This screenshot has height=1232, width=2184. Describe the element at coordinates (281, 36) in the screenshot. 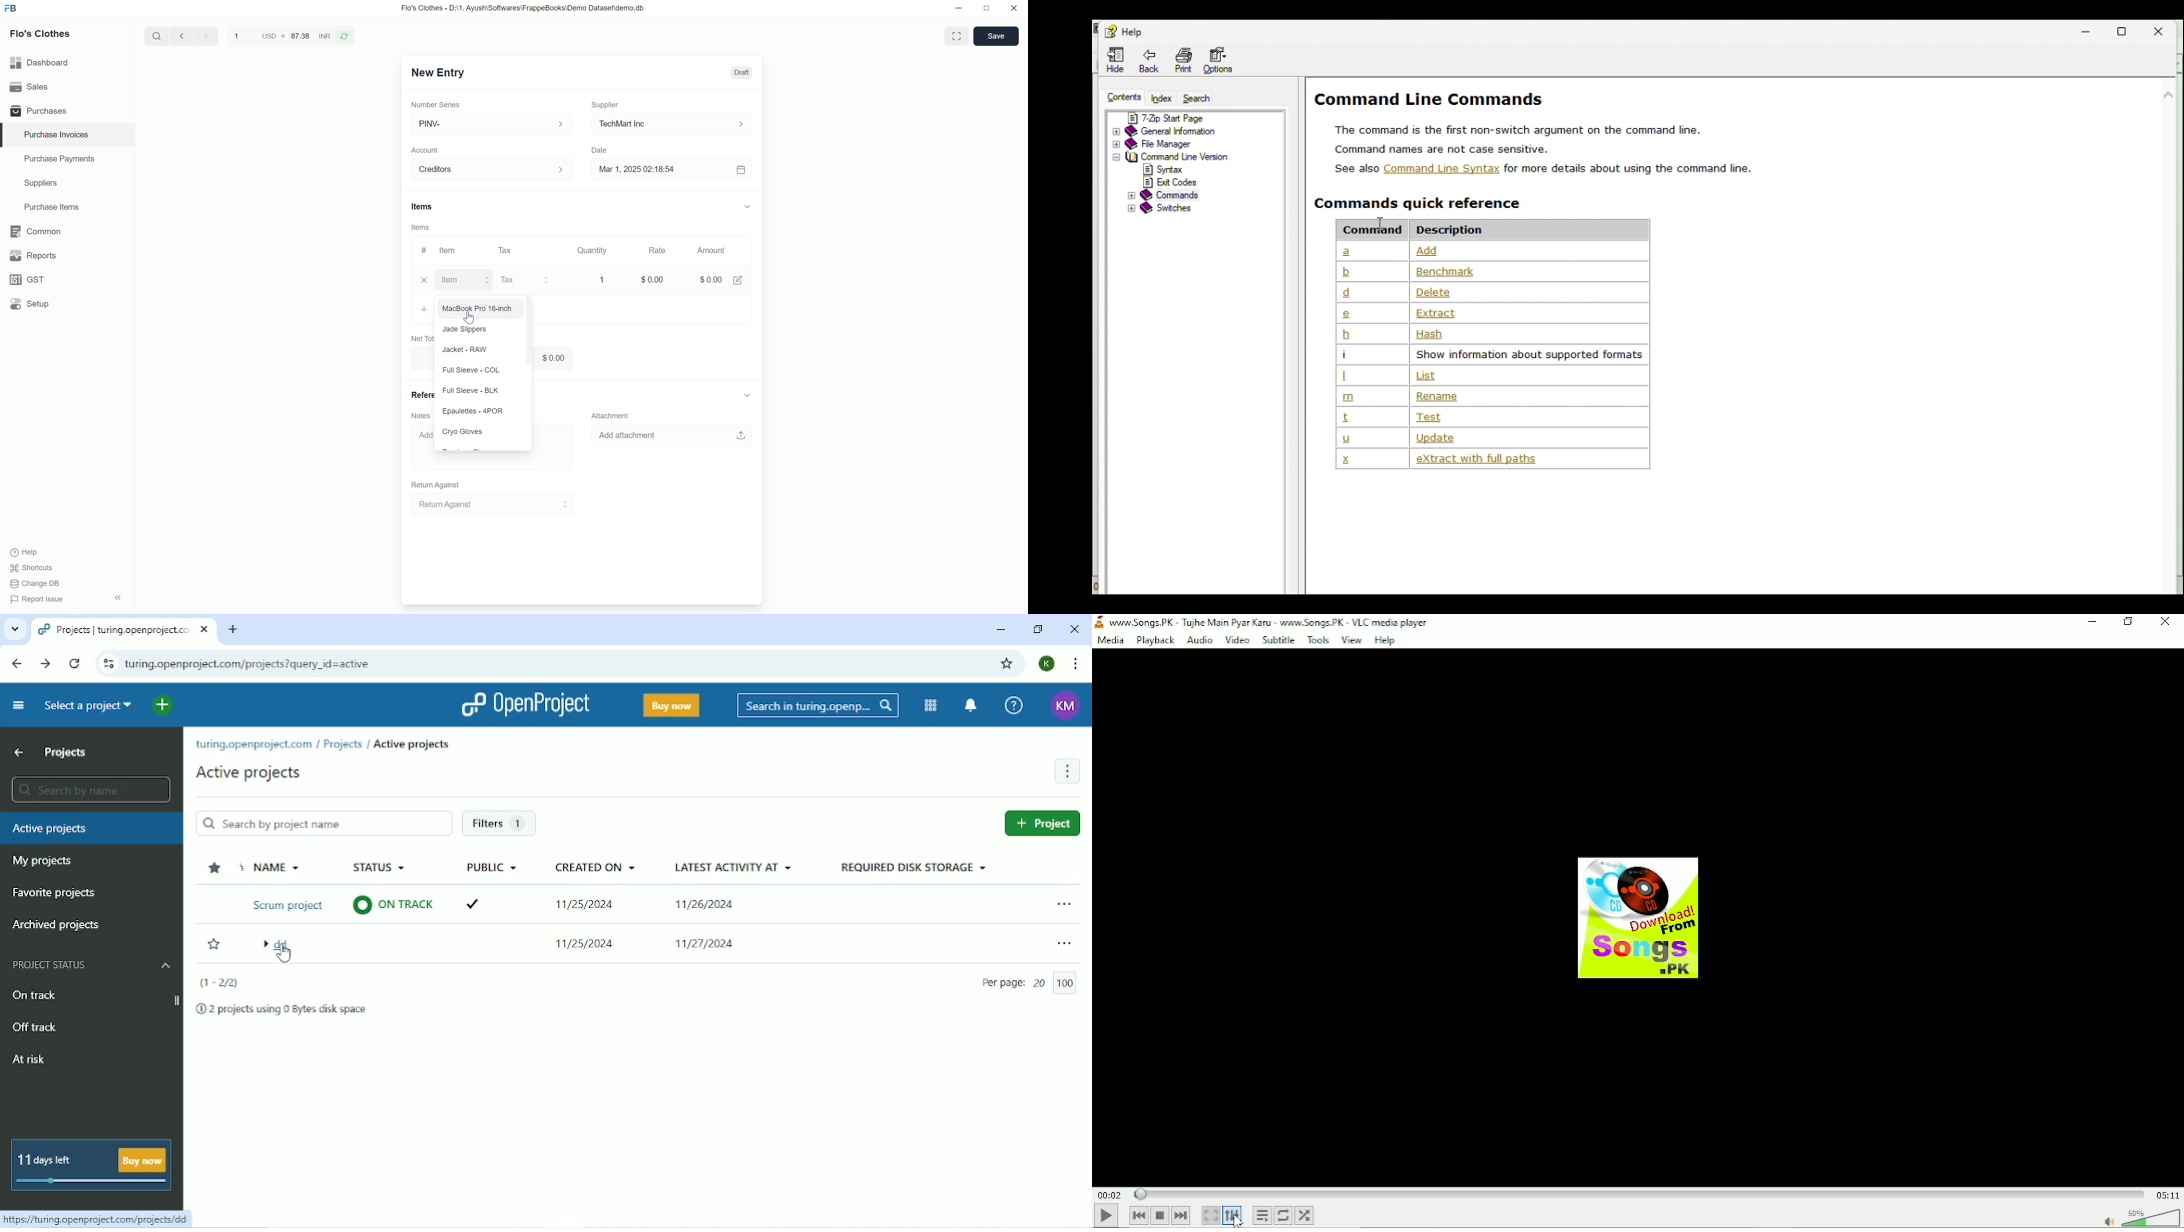

I see `1 USD = 87.38 INR` at that location.